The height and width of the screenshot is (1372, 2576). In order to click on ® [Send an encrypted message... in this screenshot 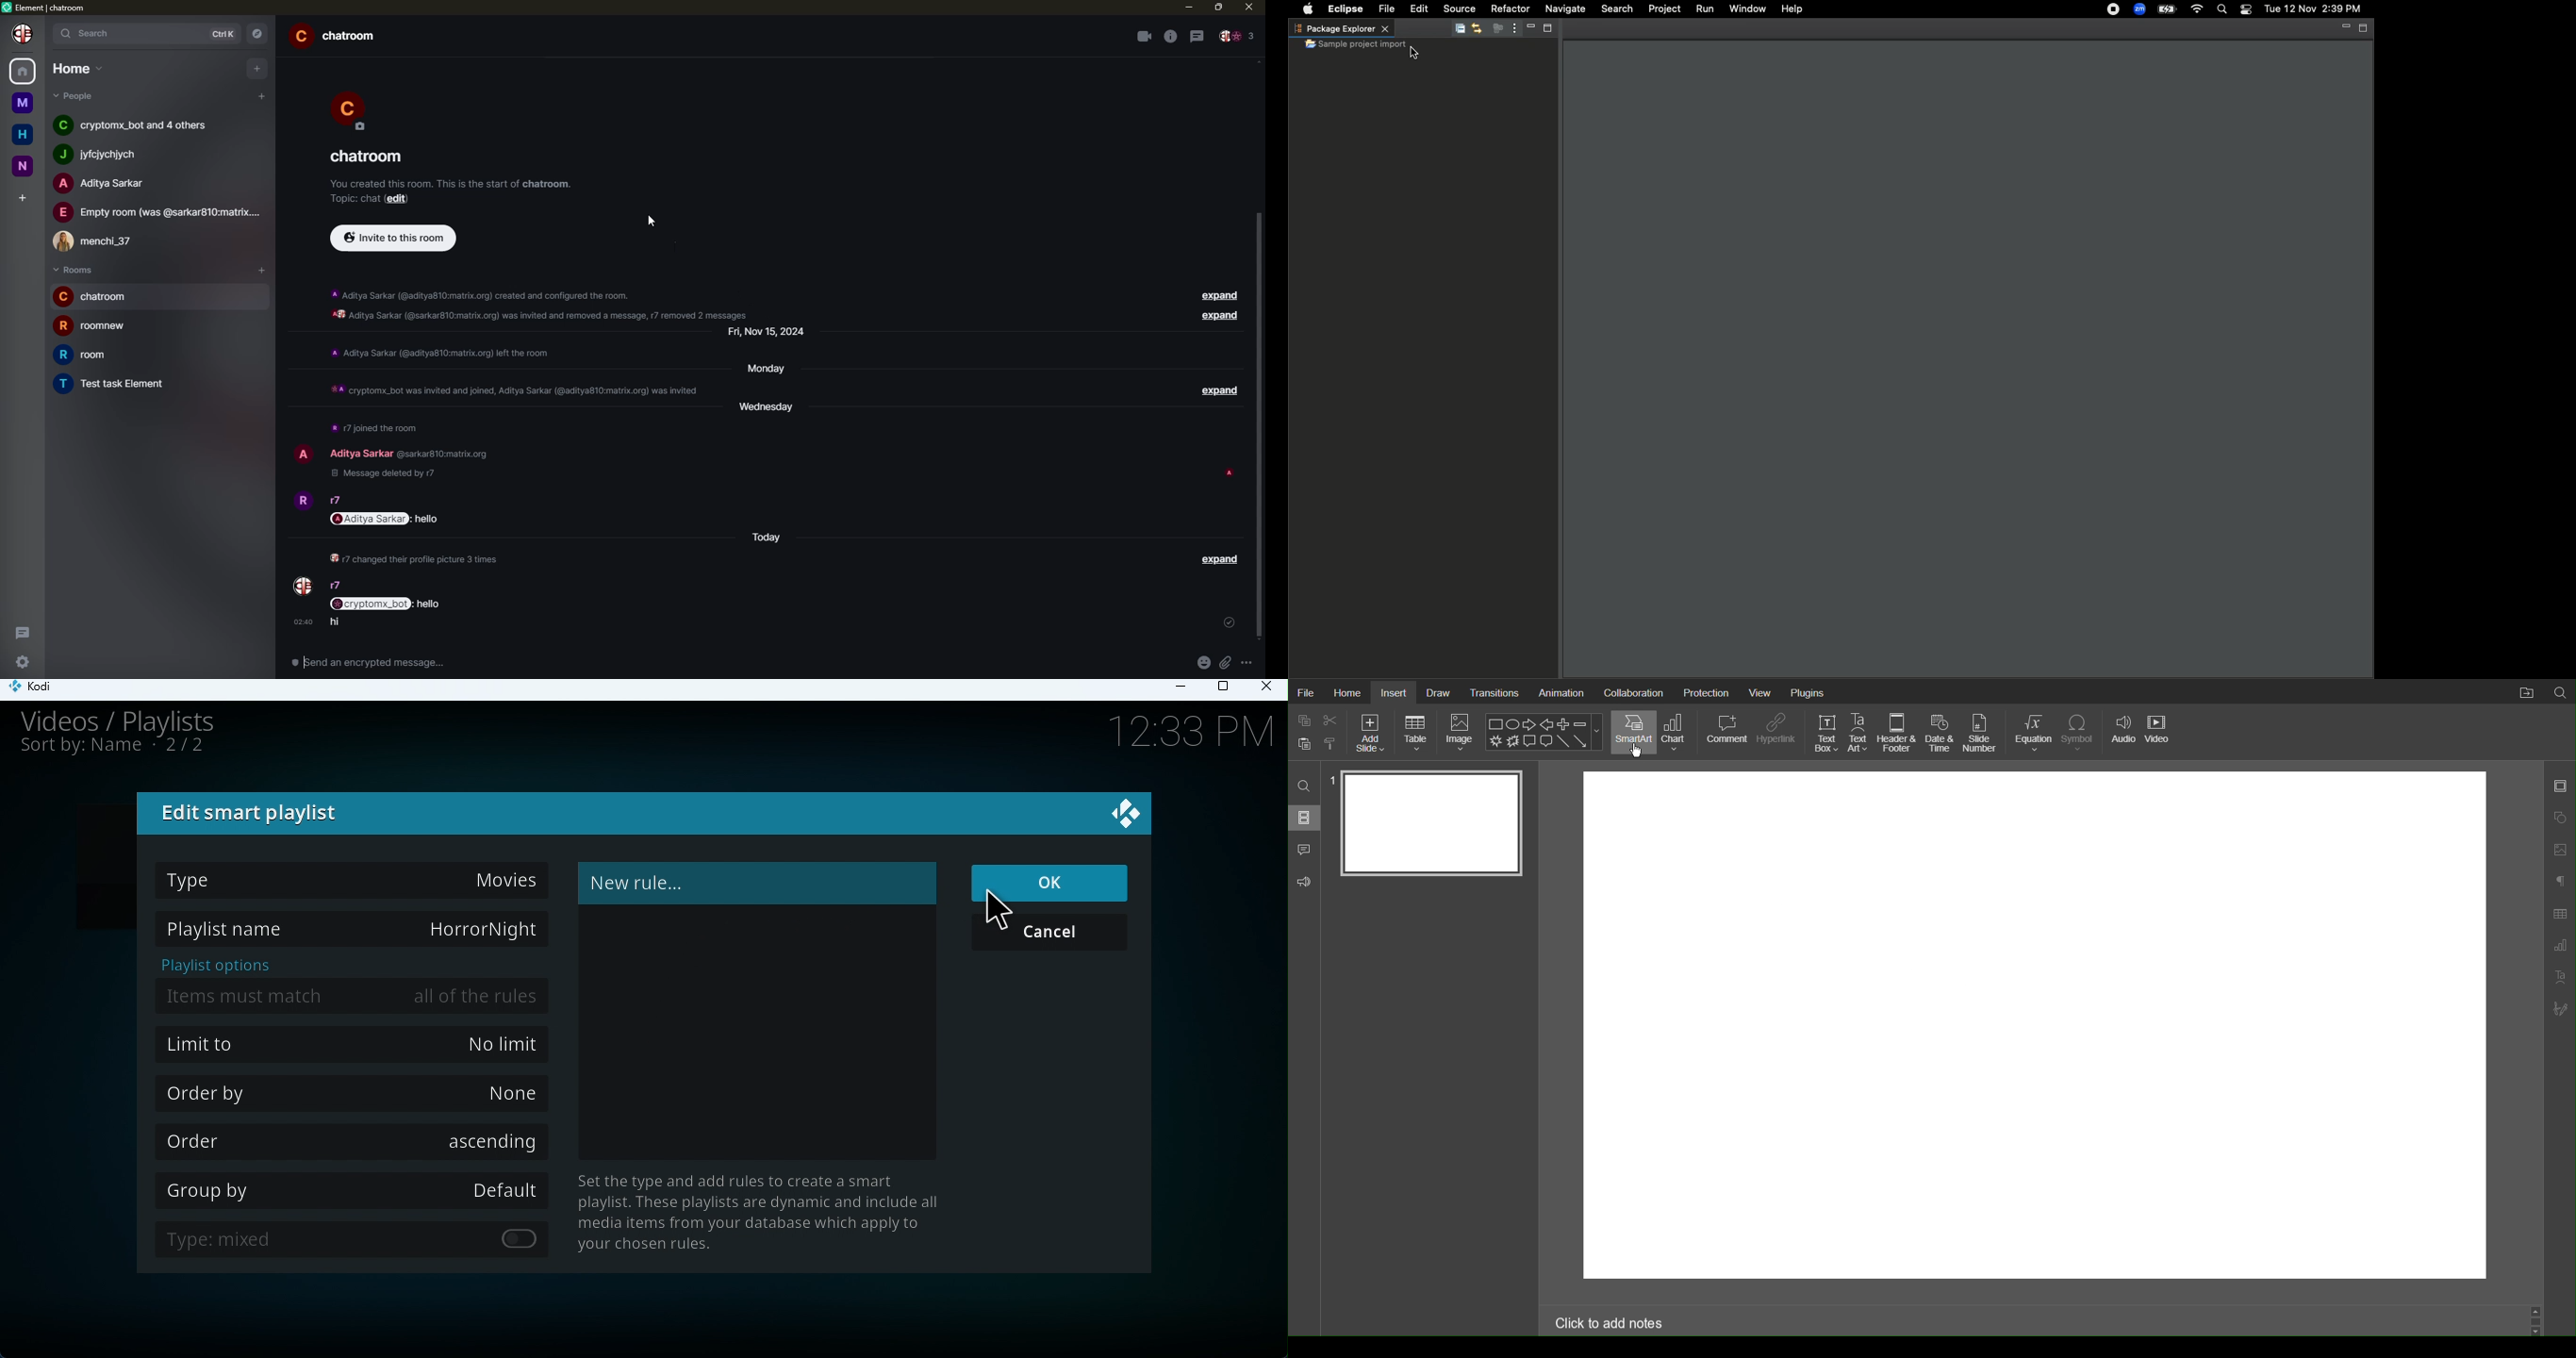, I will do `click(365, 660)`.